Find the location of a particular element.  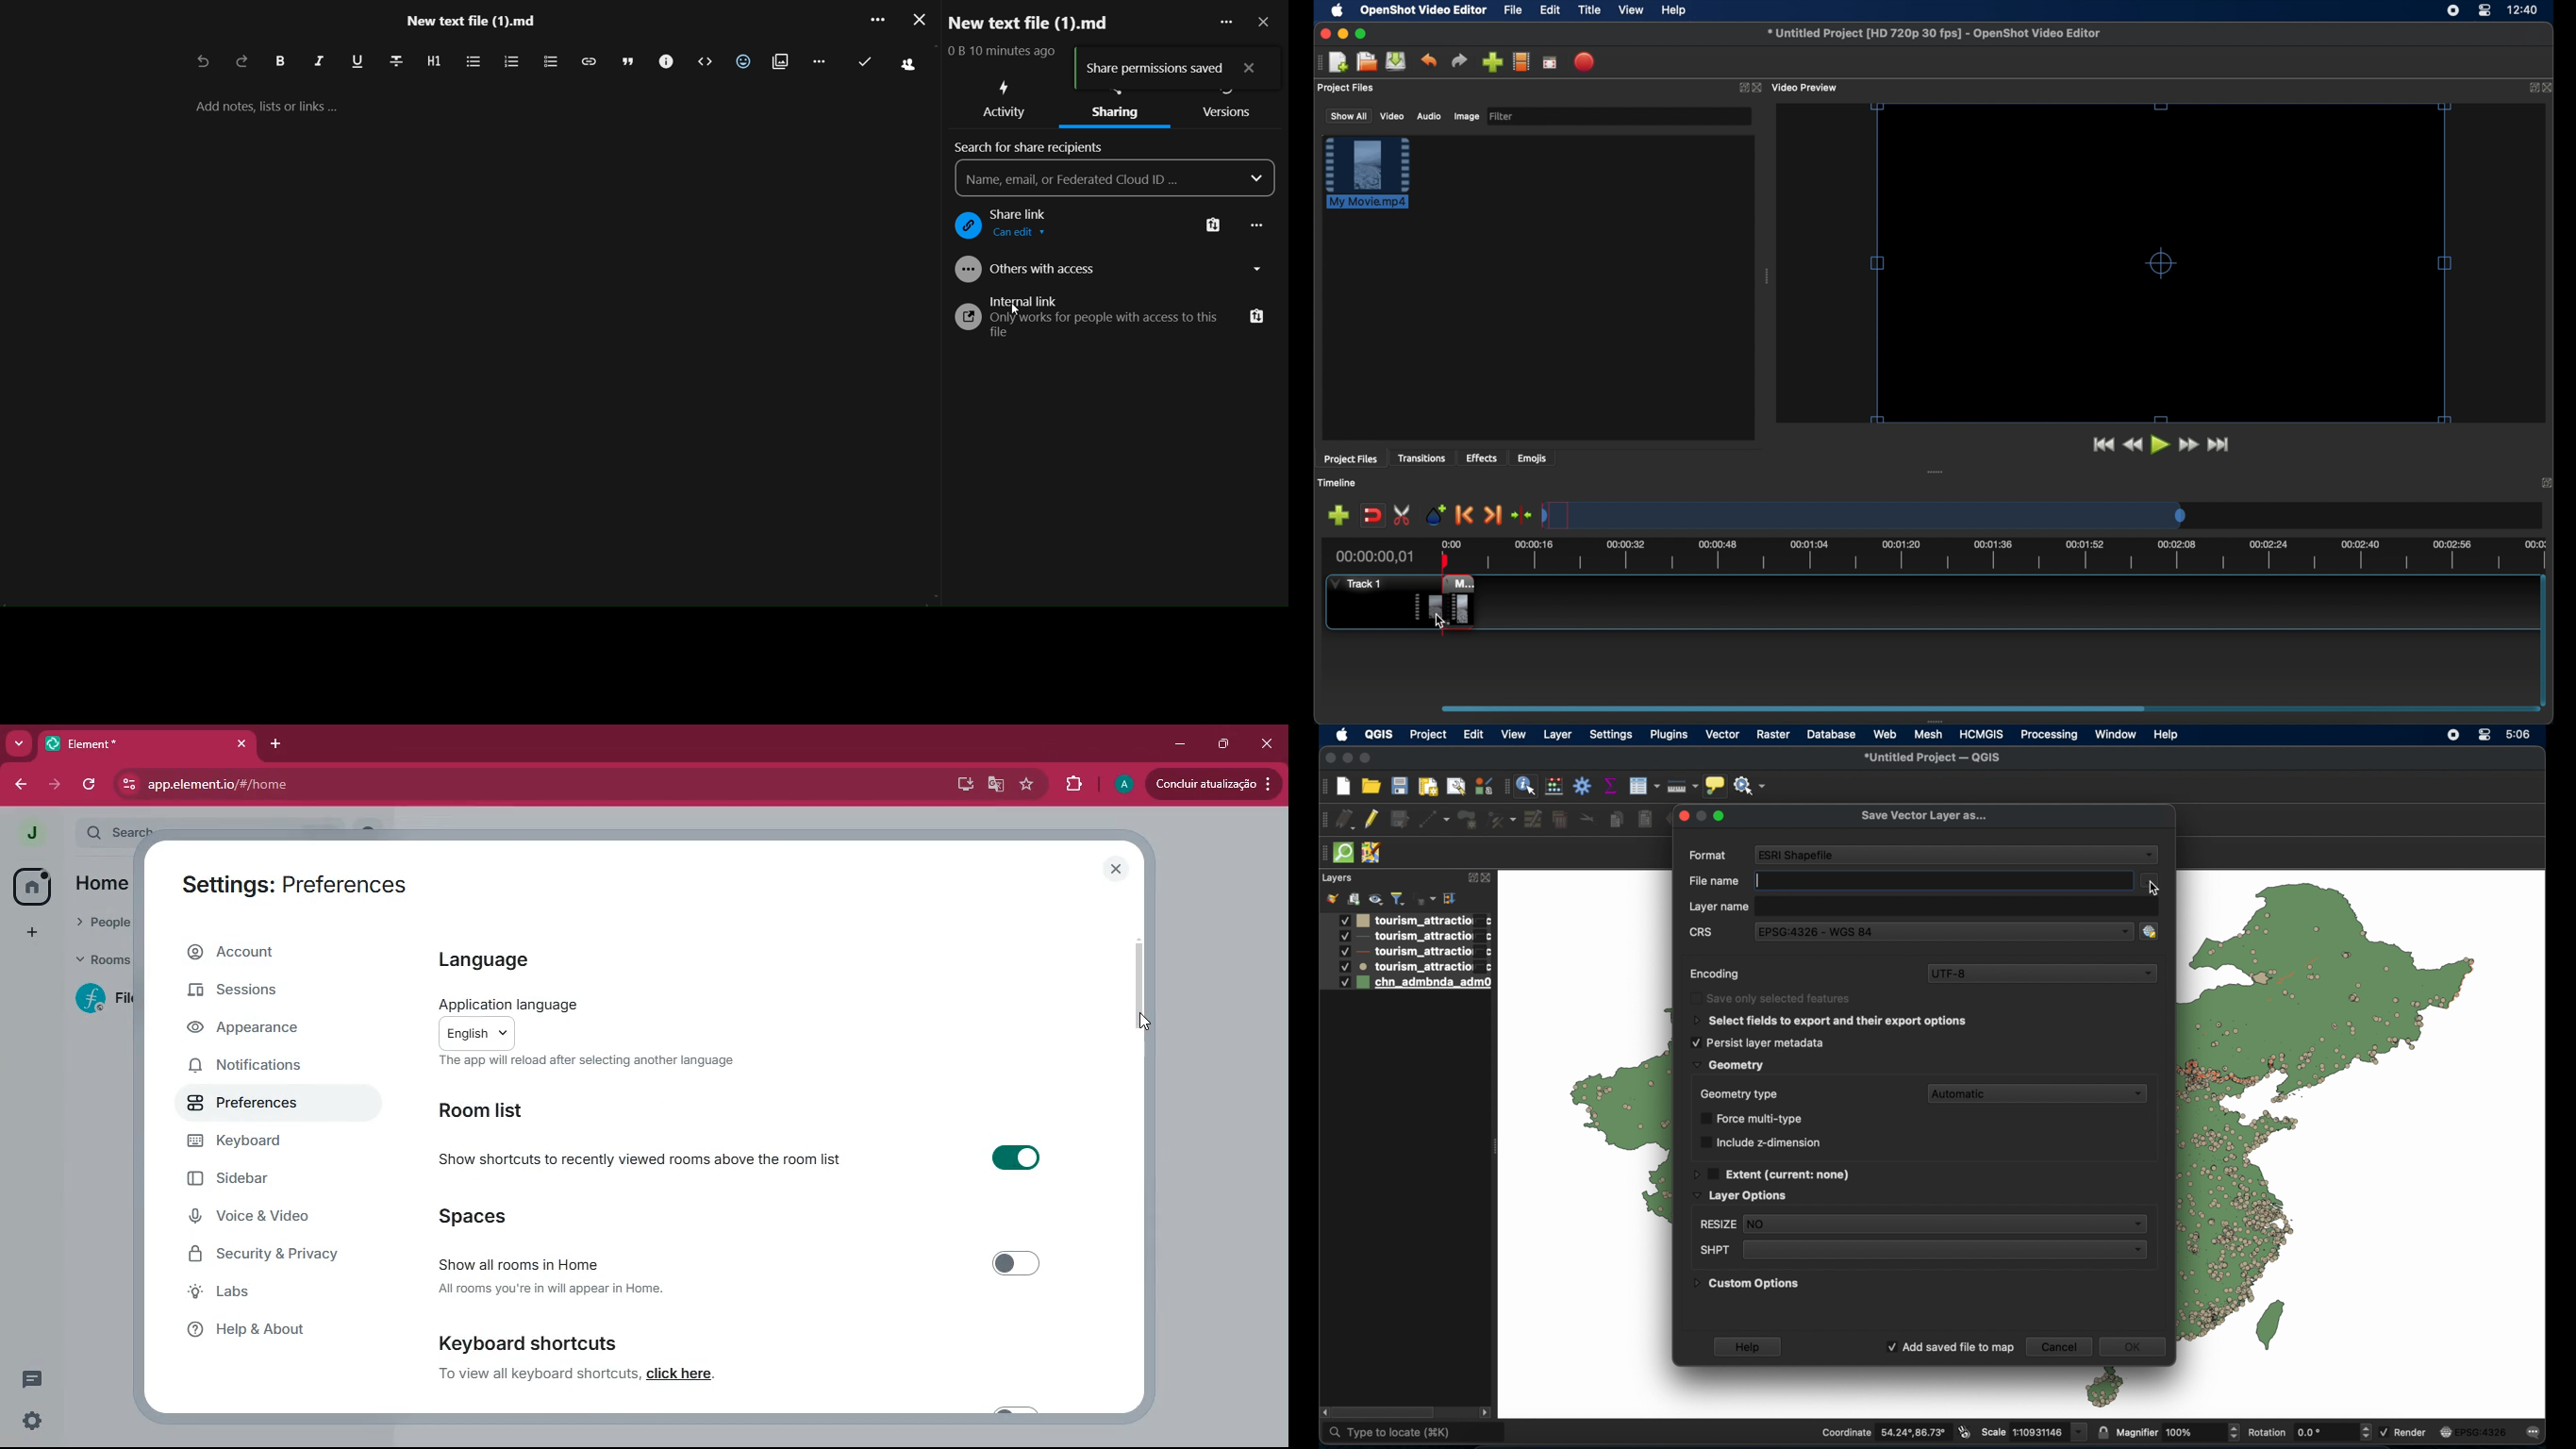

drag handle is located at coordinates (1318, 62).